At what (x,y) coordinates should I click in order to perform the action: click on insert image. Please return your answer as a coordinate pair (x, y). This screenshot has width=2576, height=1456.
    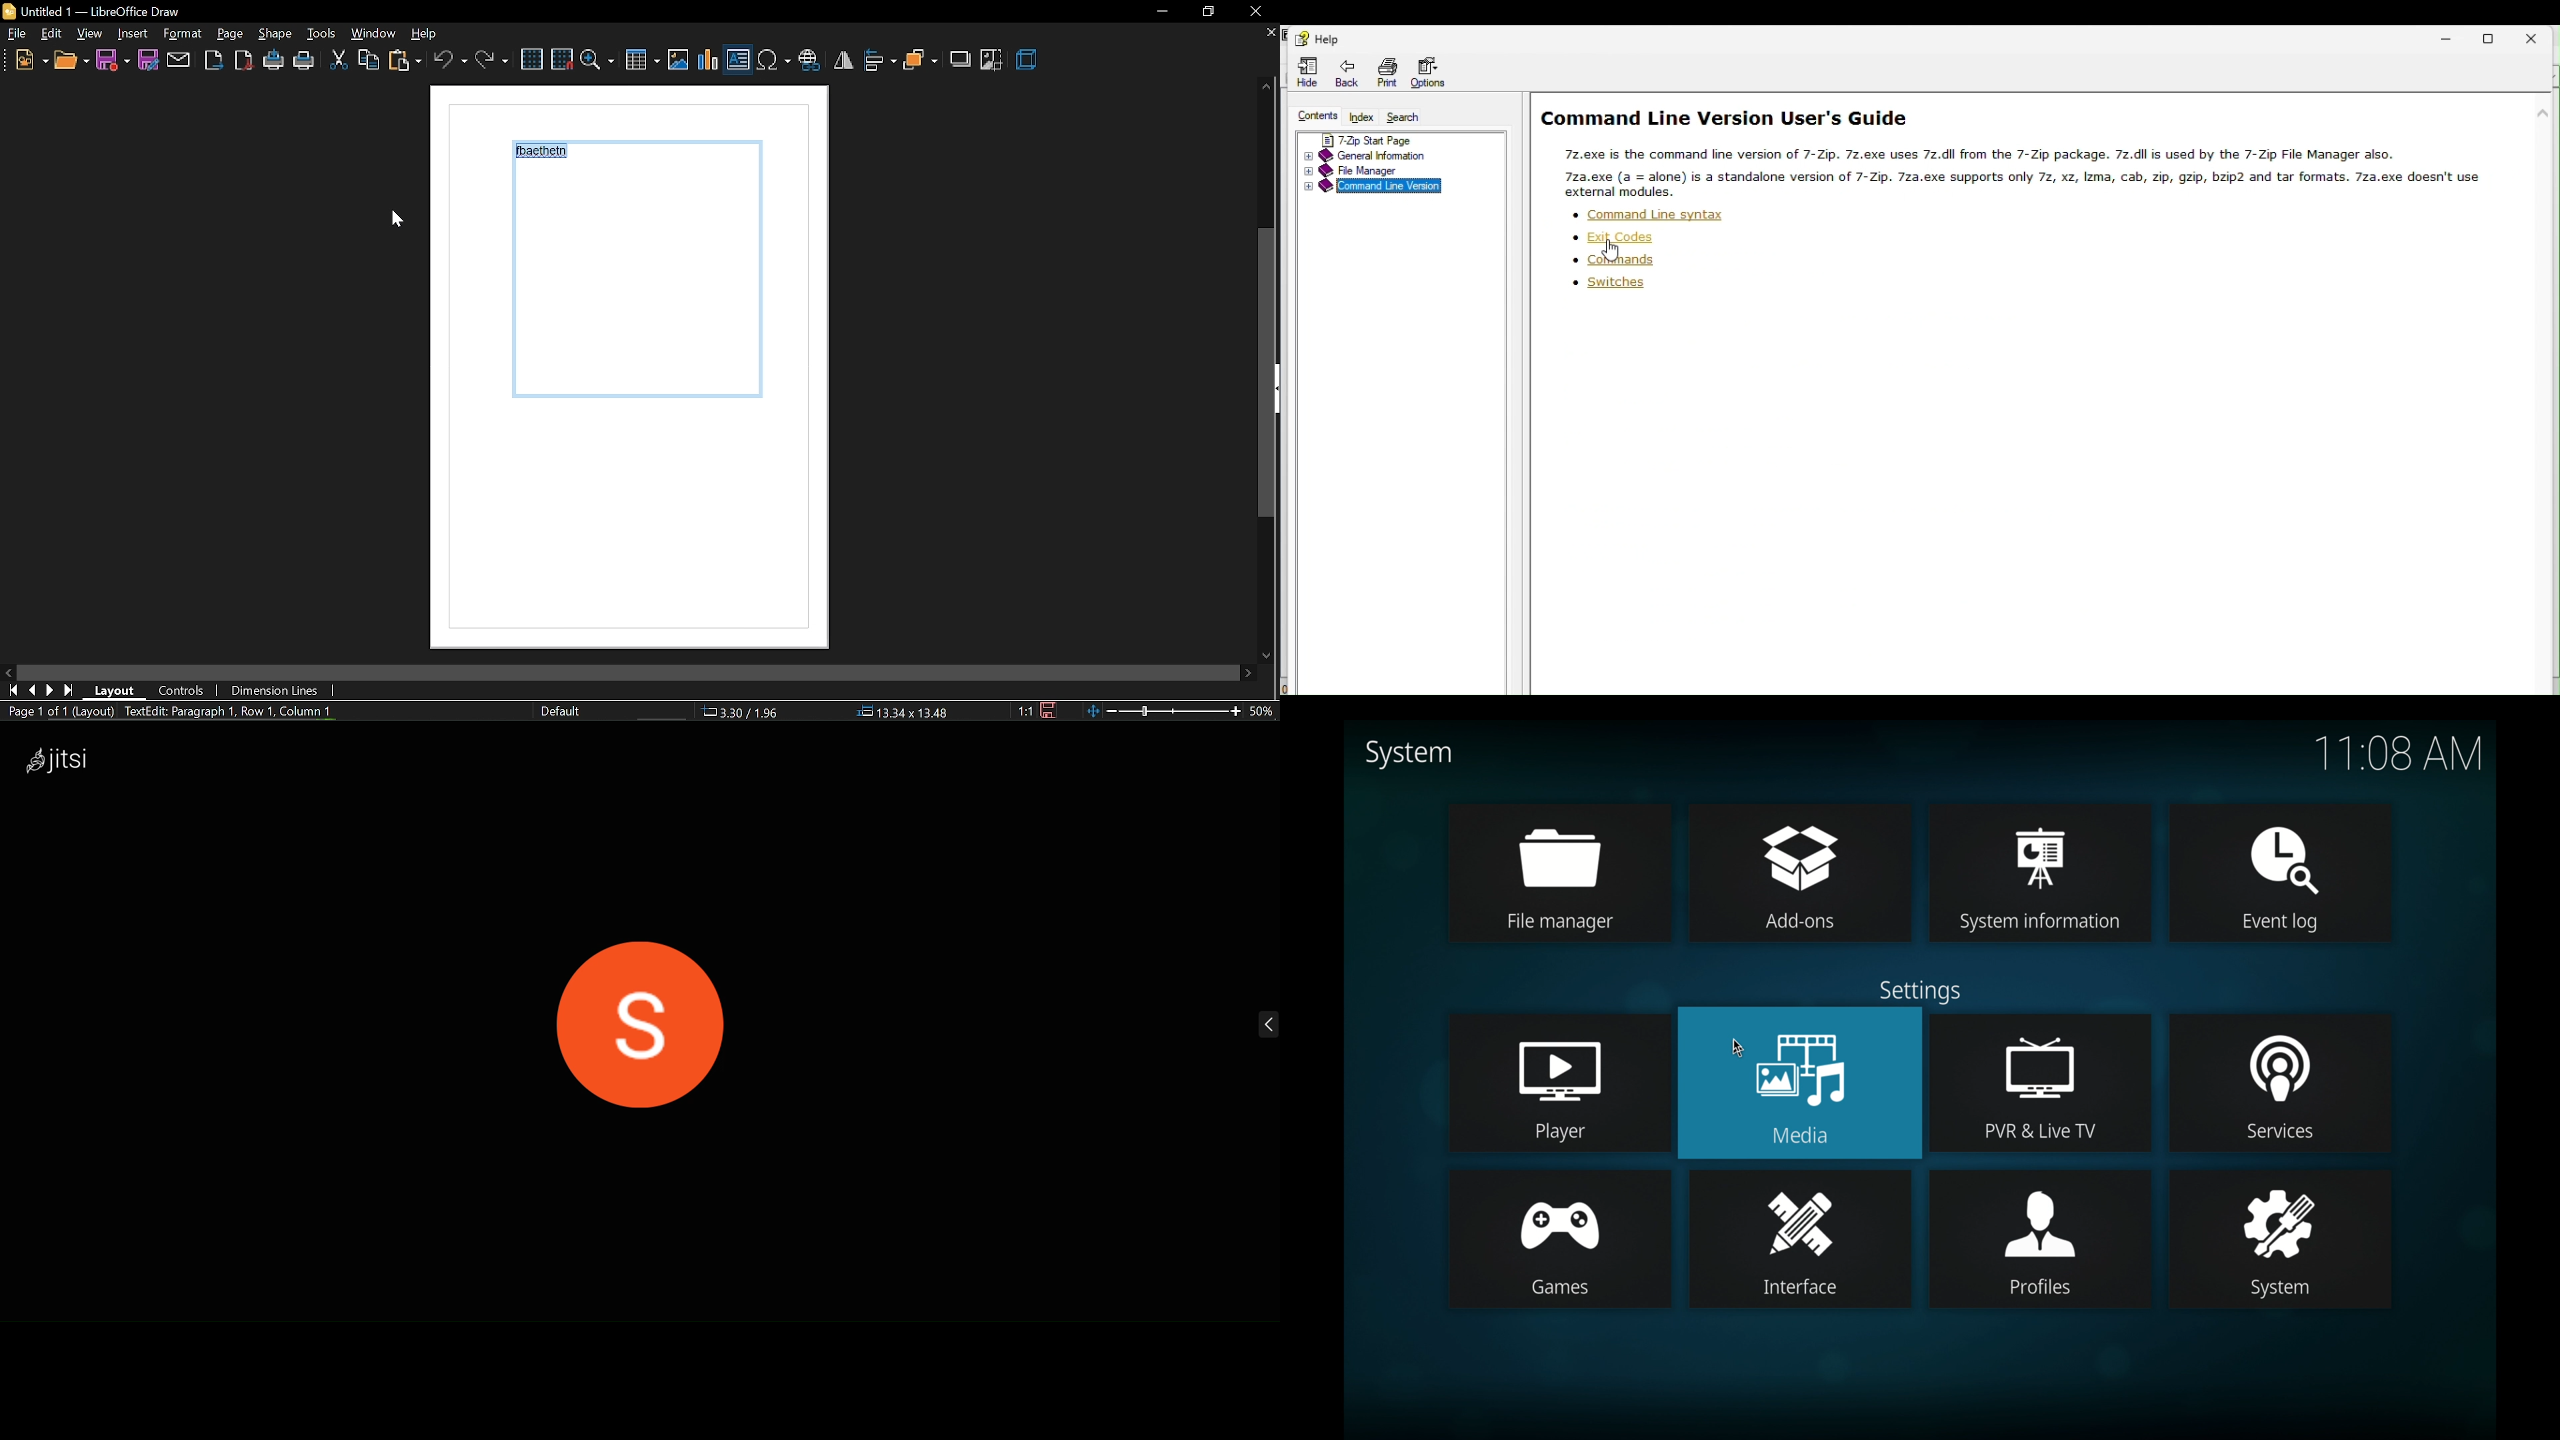
    Looking at the image, I should click on (679, 59).